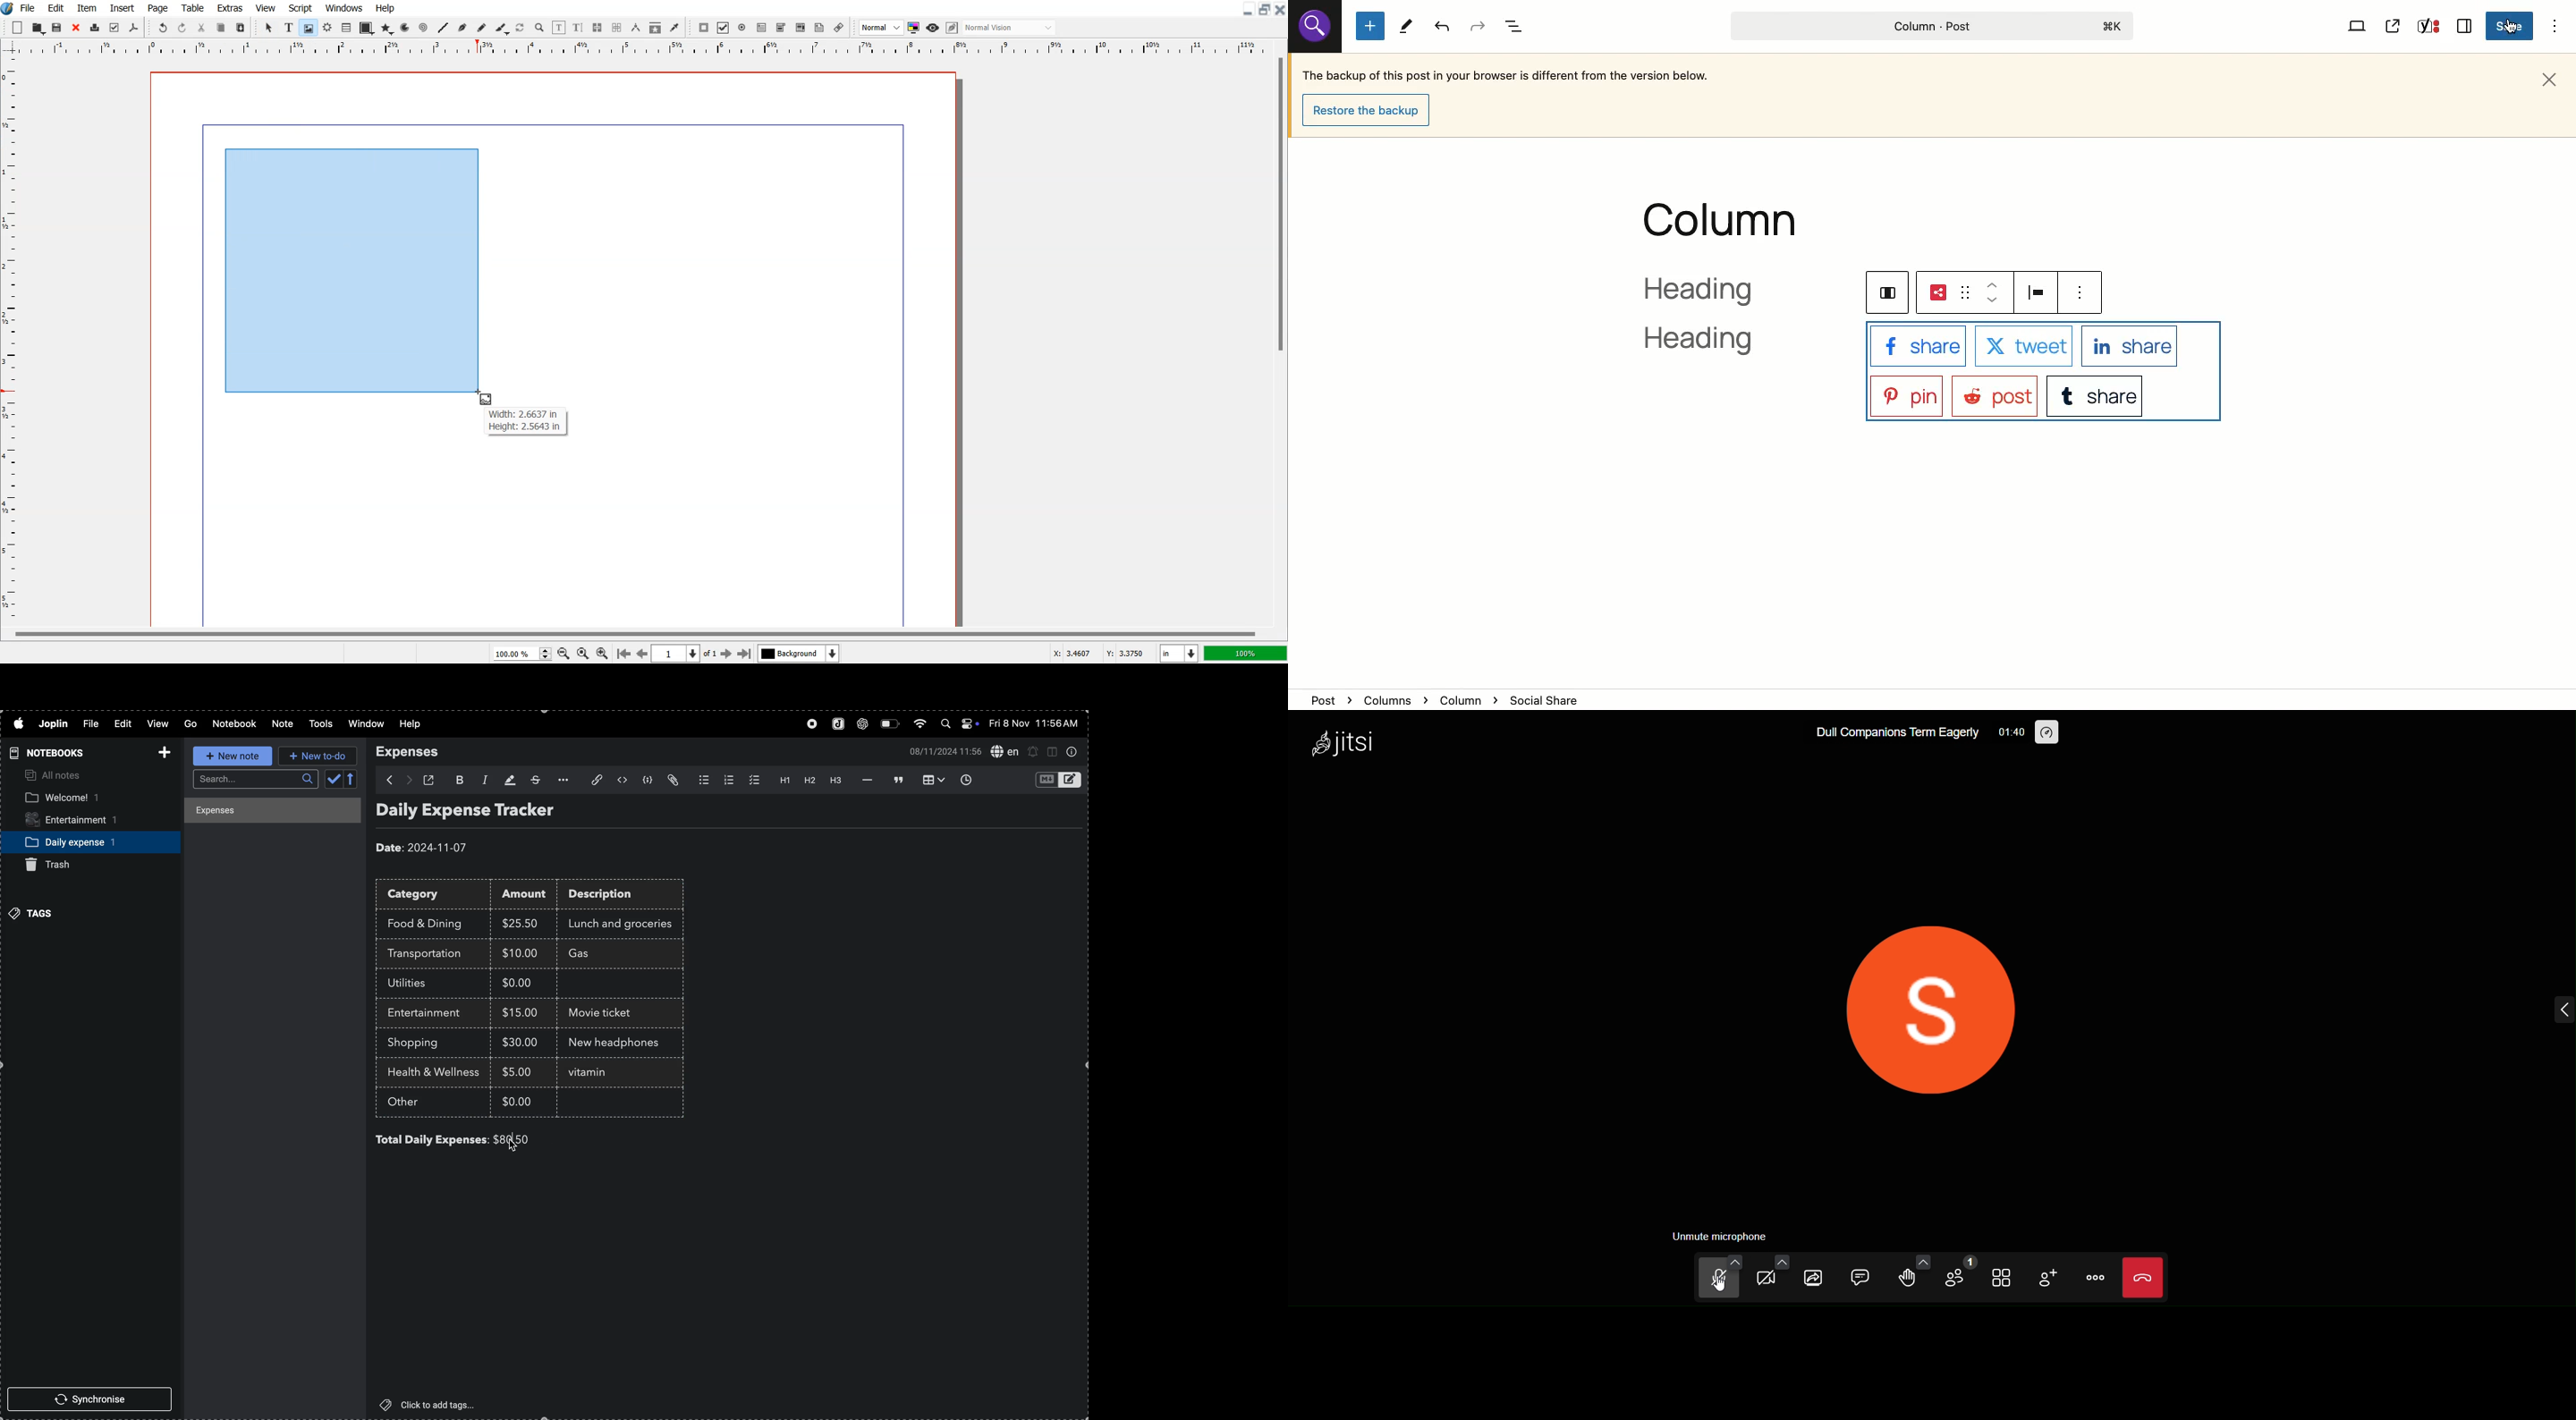 Image resolution: width=2576 pixels, height=1428 pixels. I want to click on all notes, so click(55, 776).